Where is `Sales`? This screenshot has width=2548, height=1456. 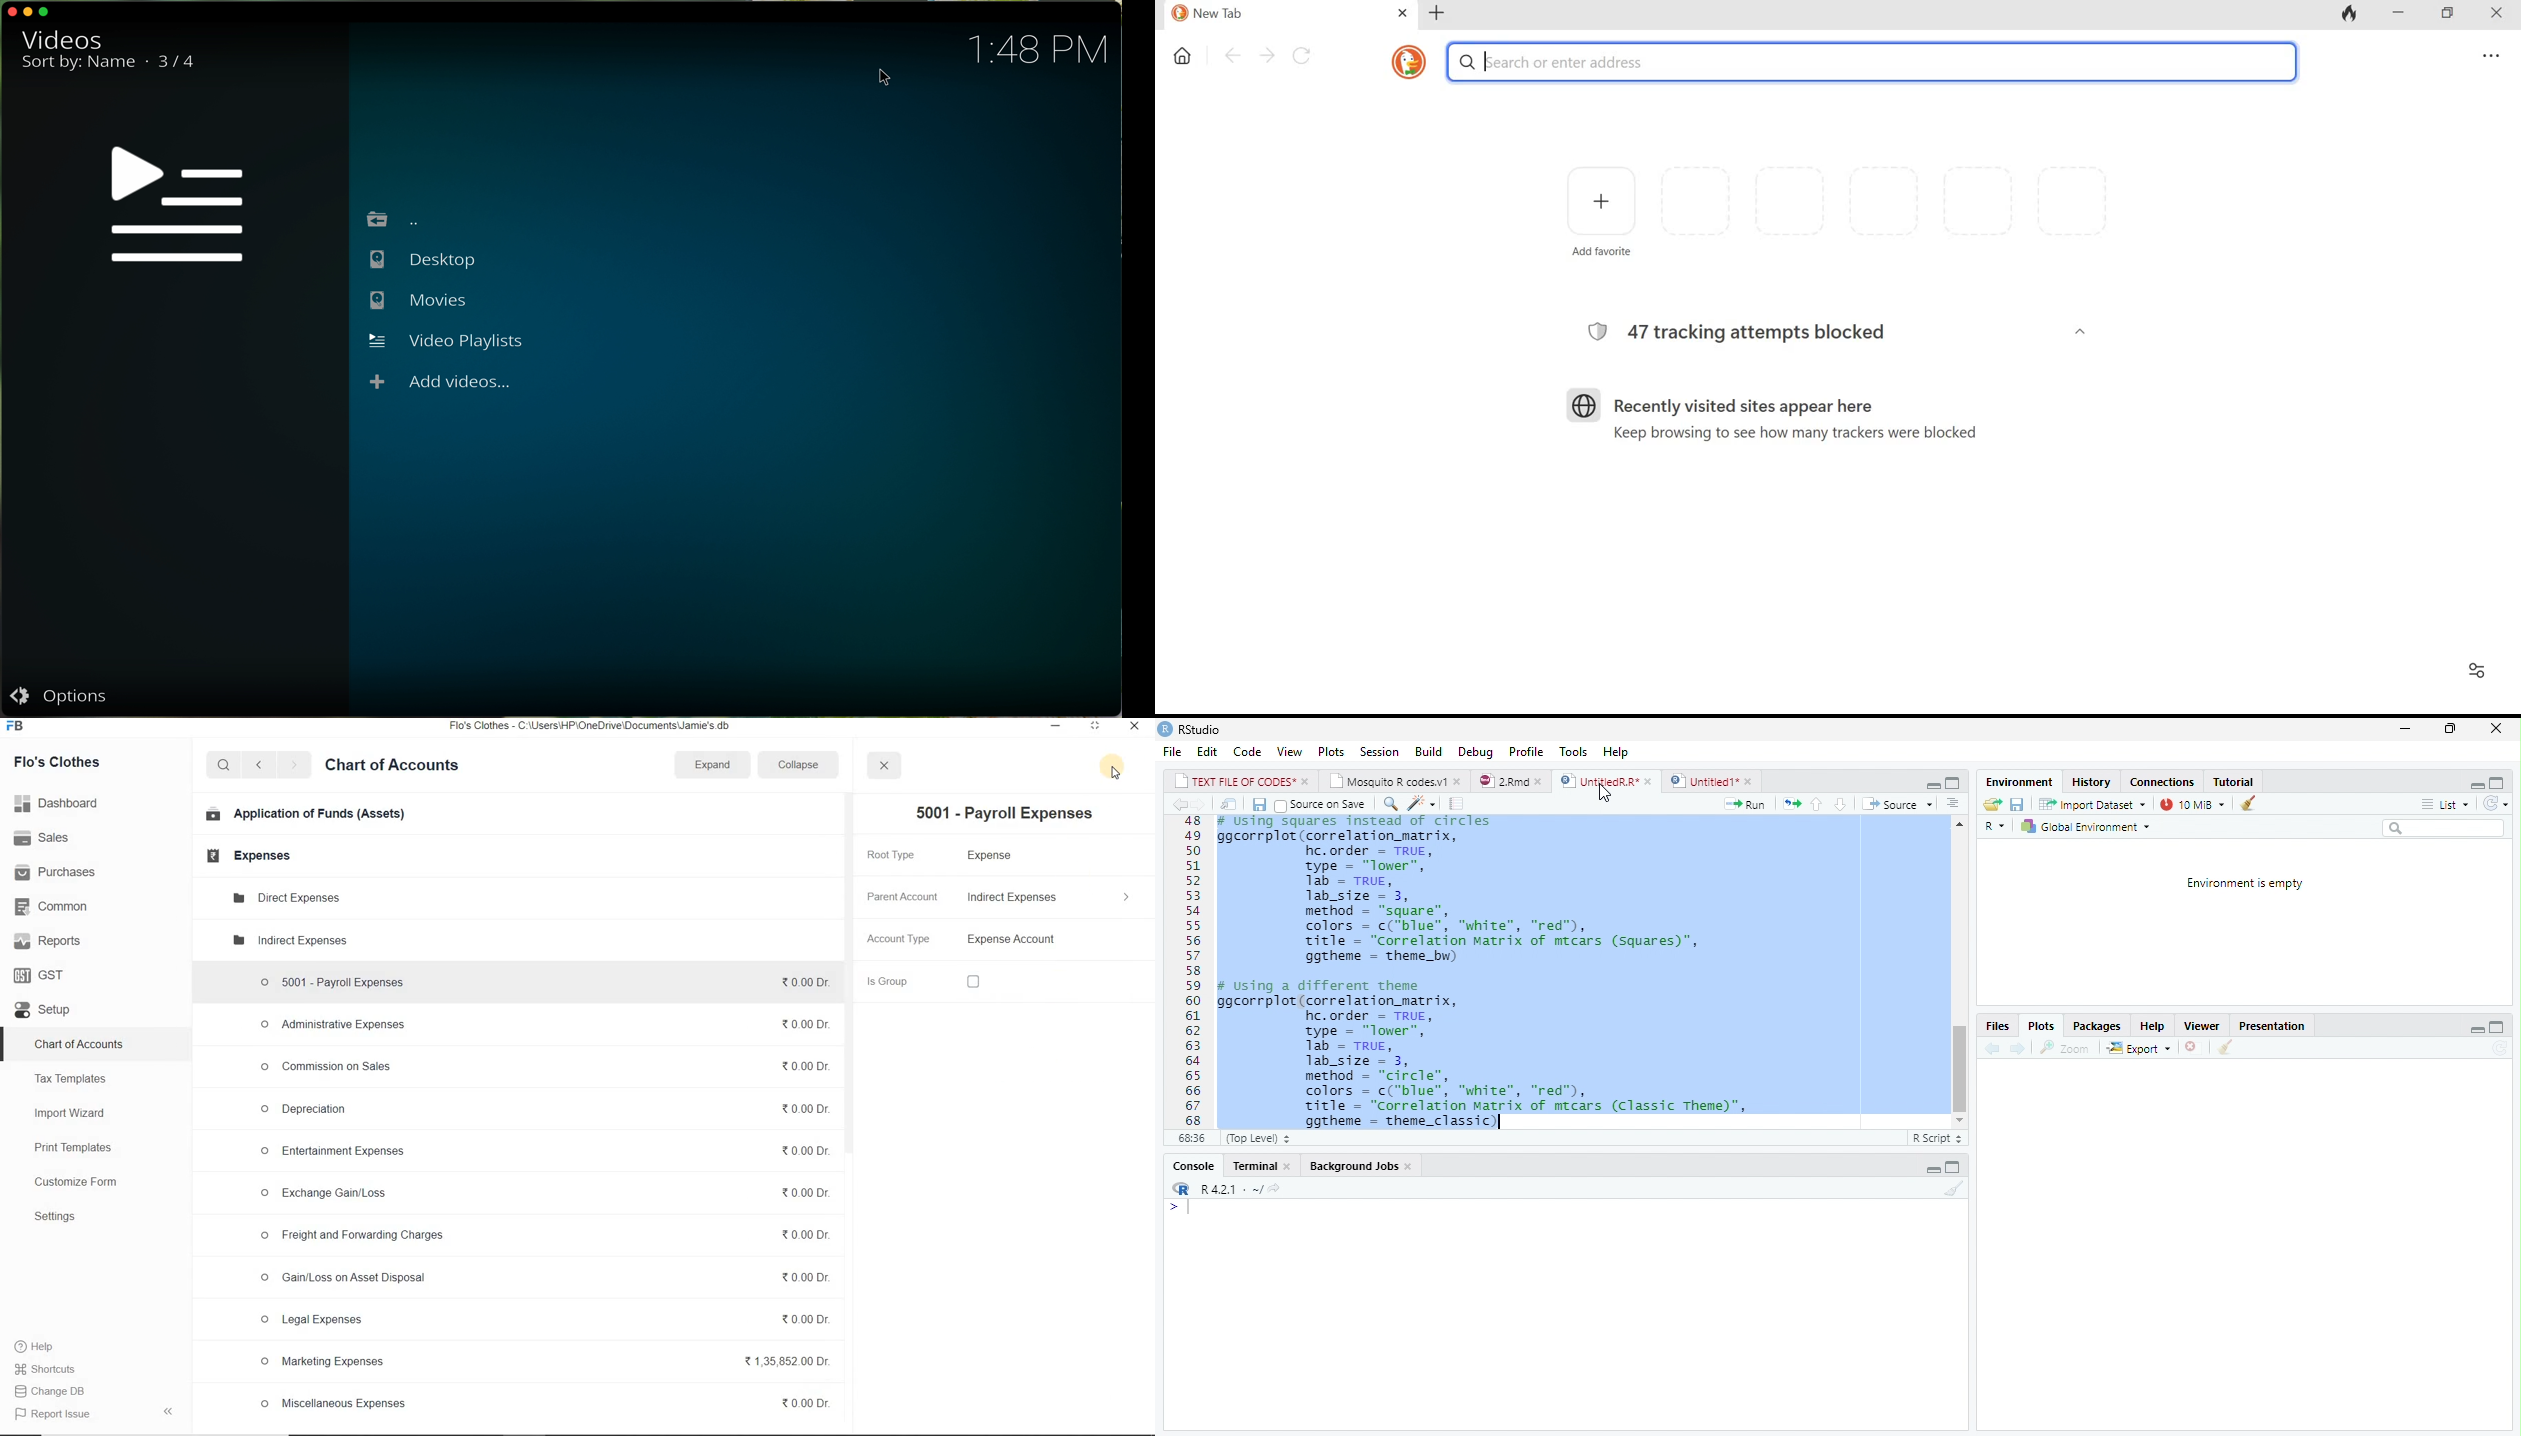
Sales is located at coordinates (44, 838).